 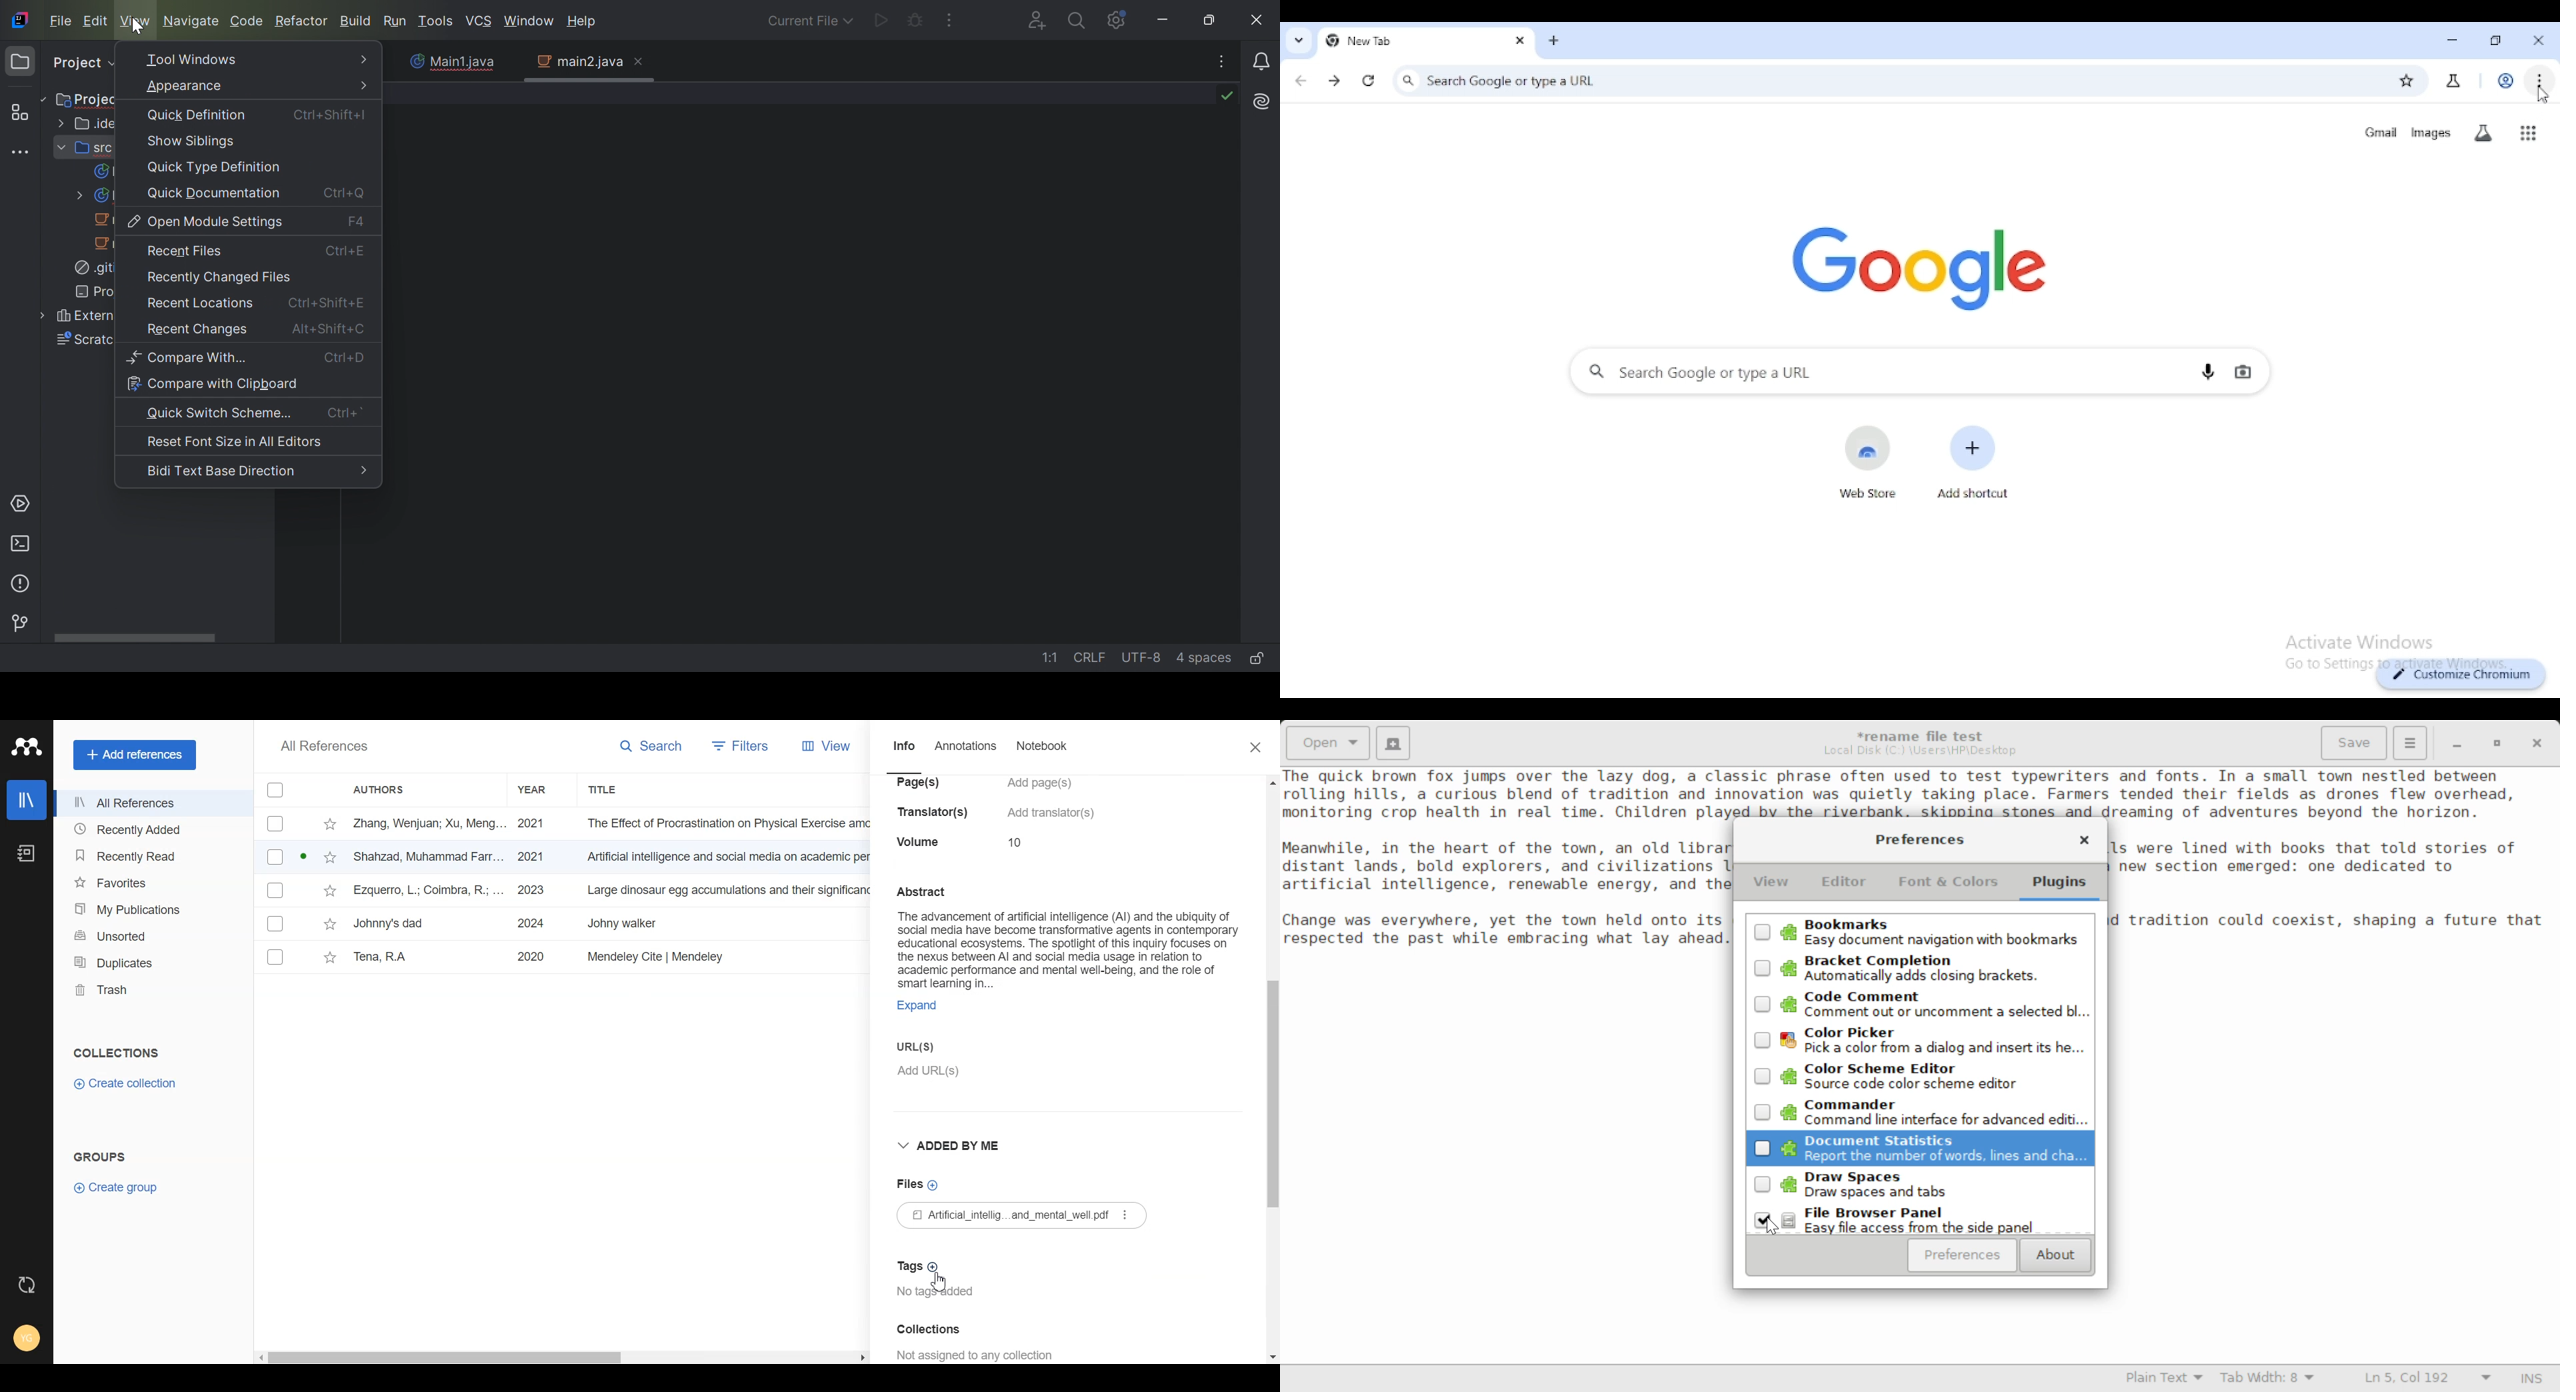 I want to click on Quick Documentation, so click(x=213, y=193).